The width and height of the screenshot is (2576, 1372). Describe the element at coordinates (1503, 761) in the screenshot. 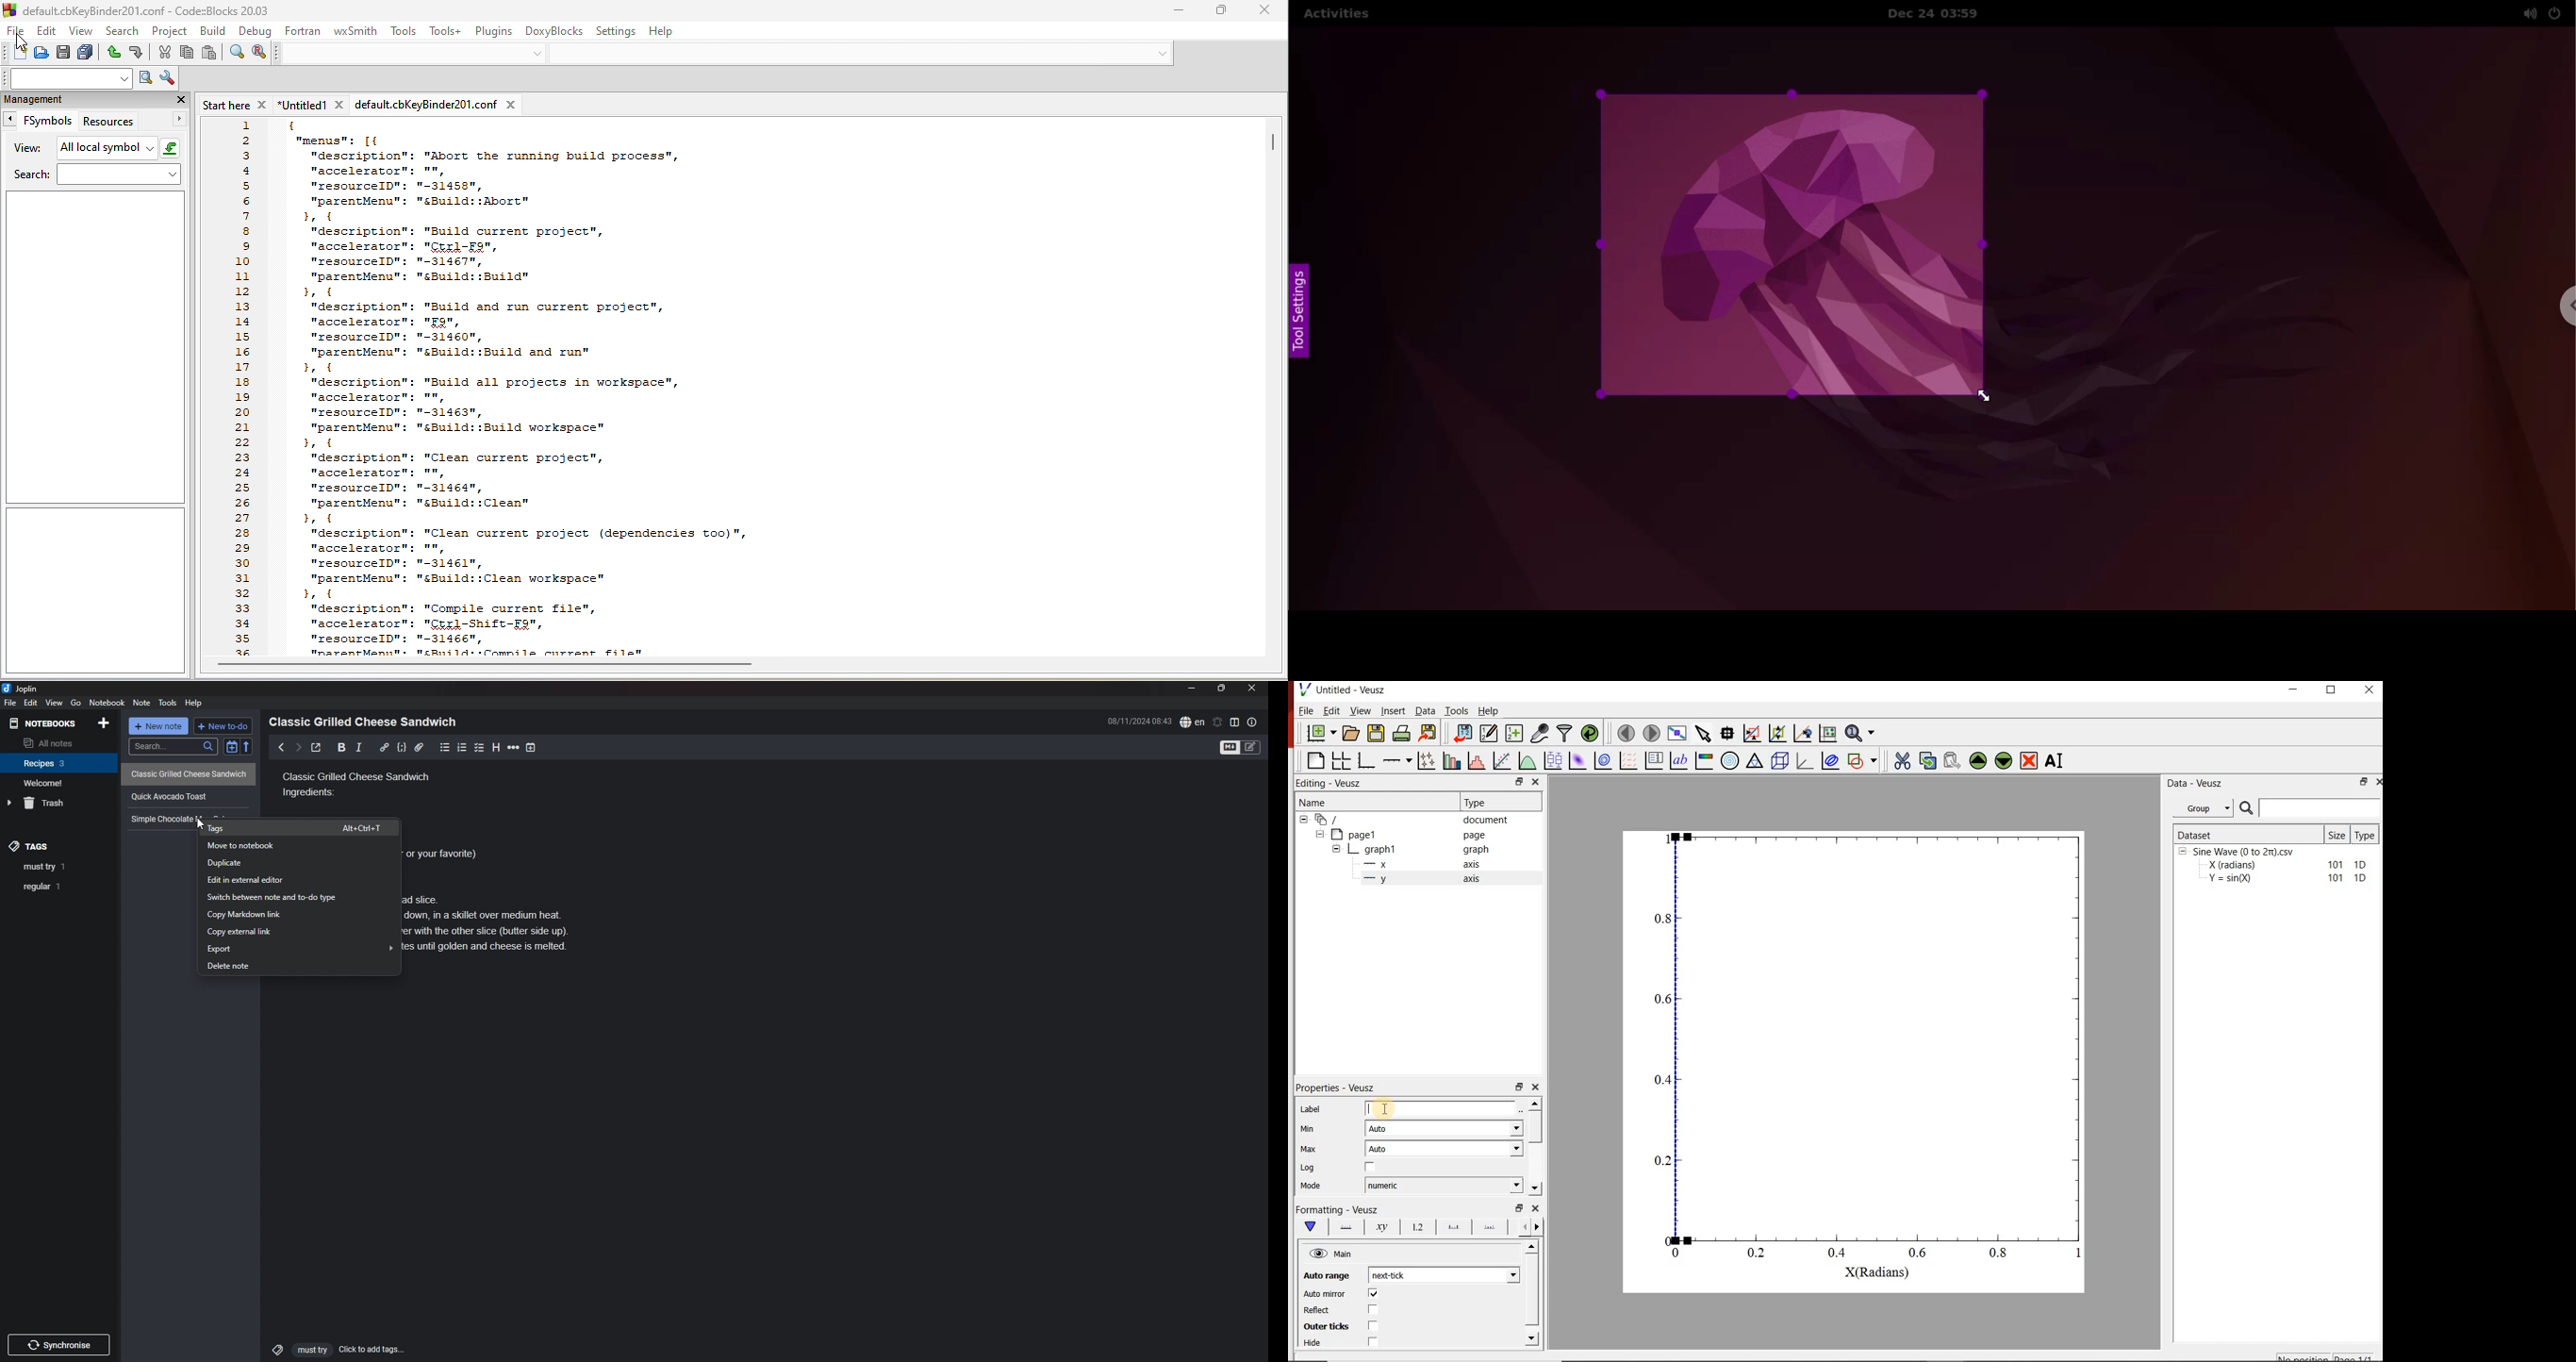

I see `hit a function` at that location.